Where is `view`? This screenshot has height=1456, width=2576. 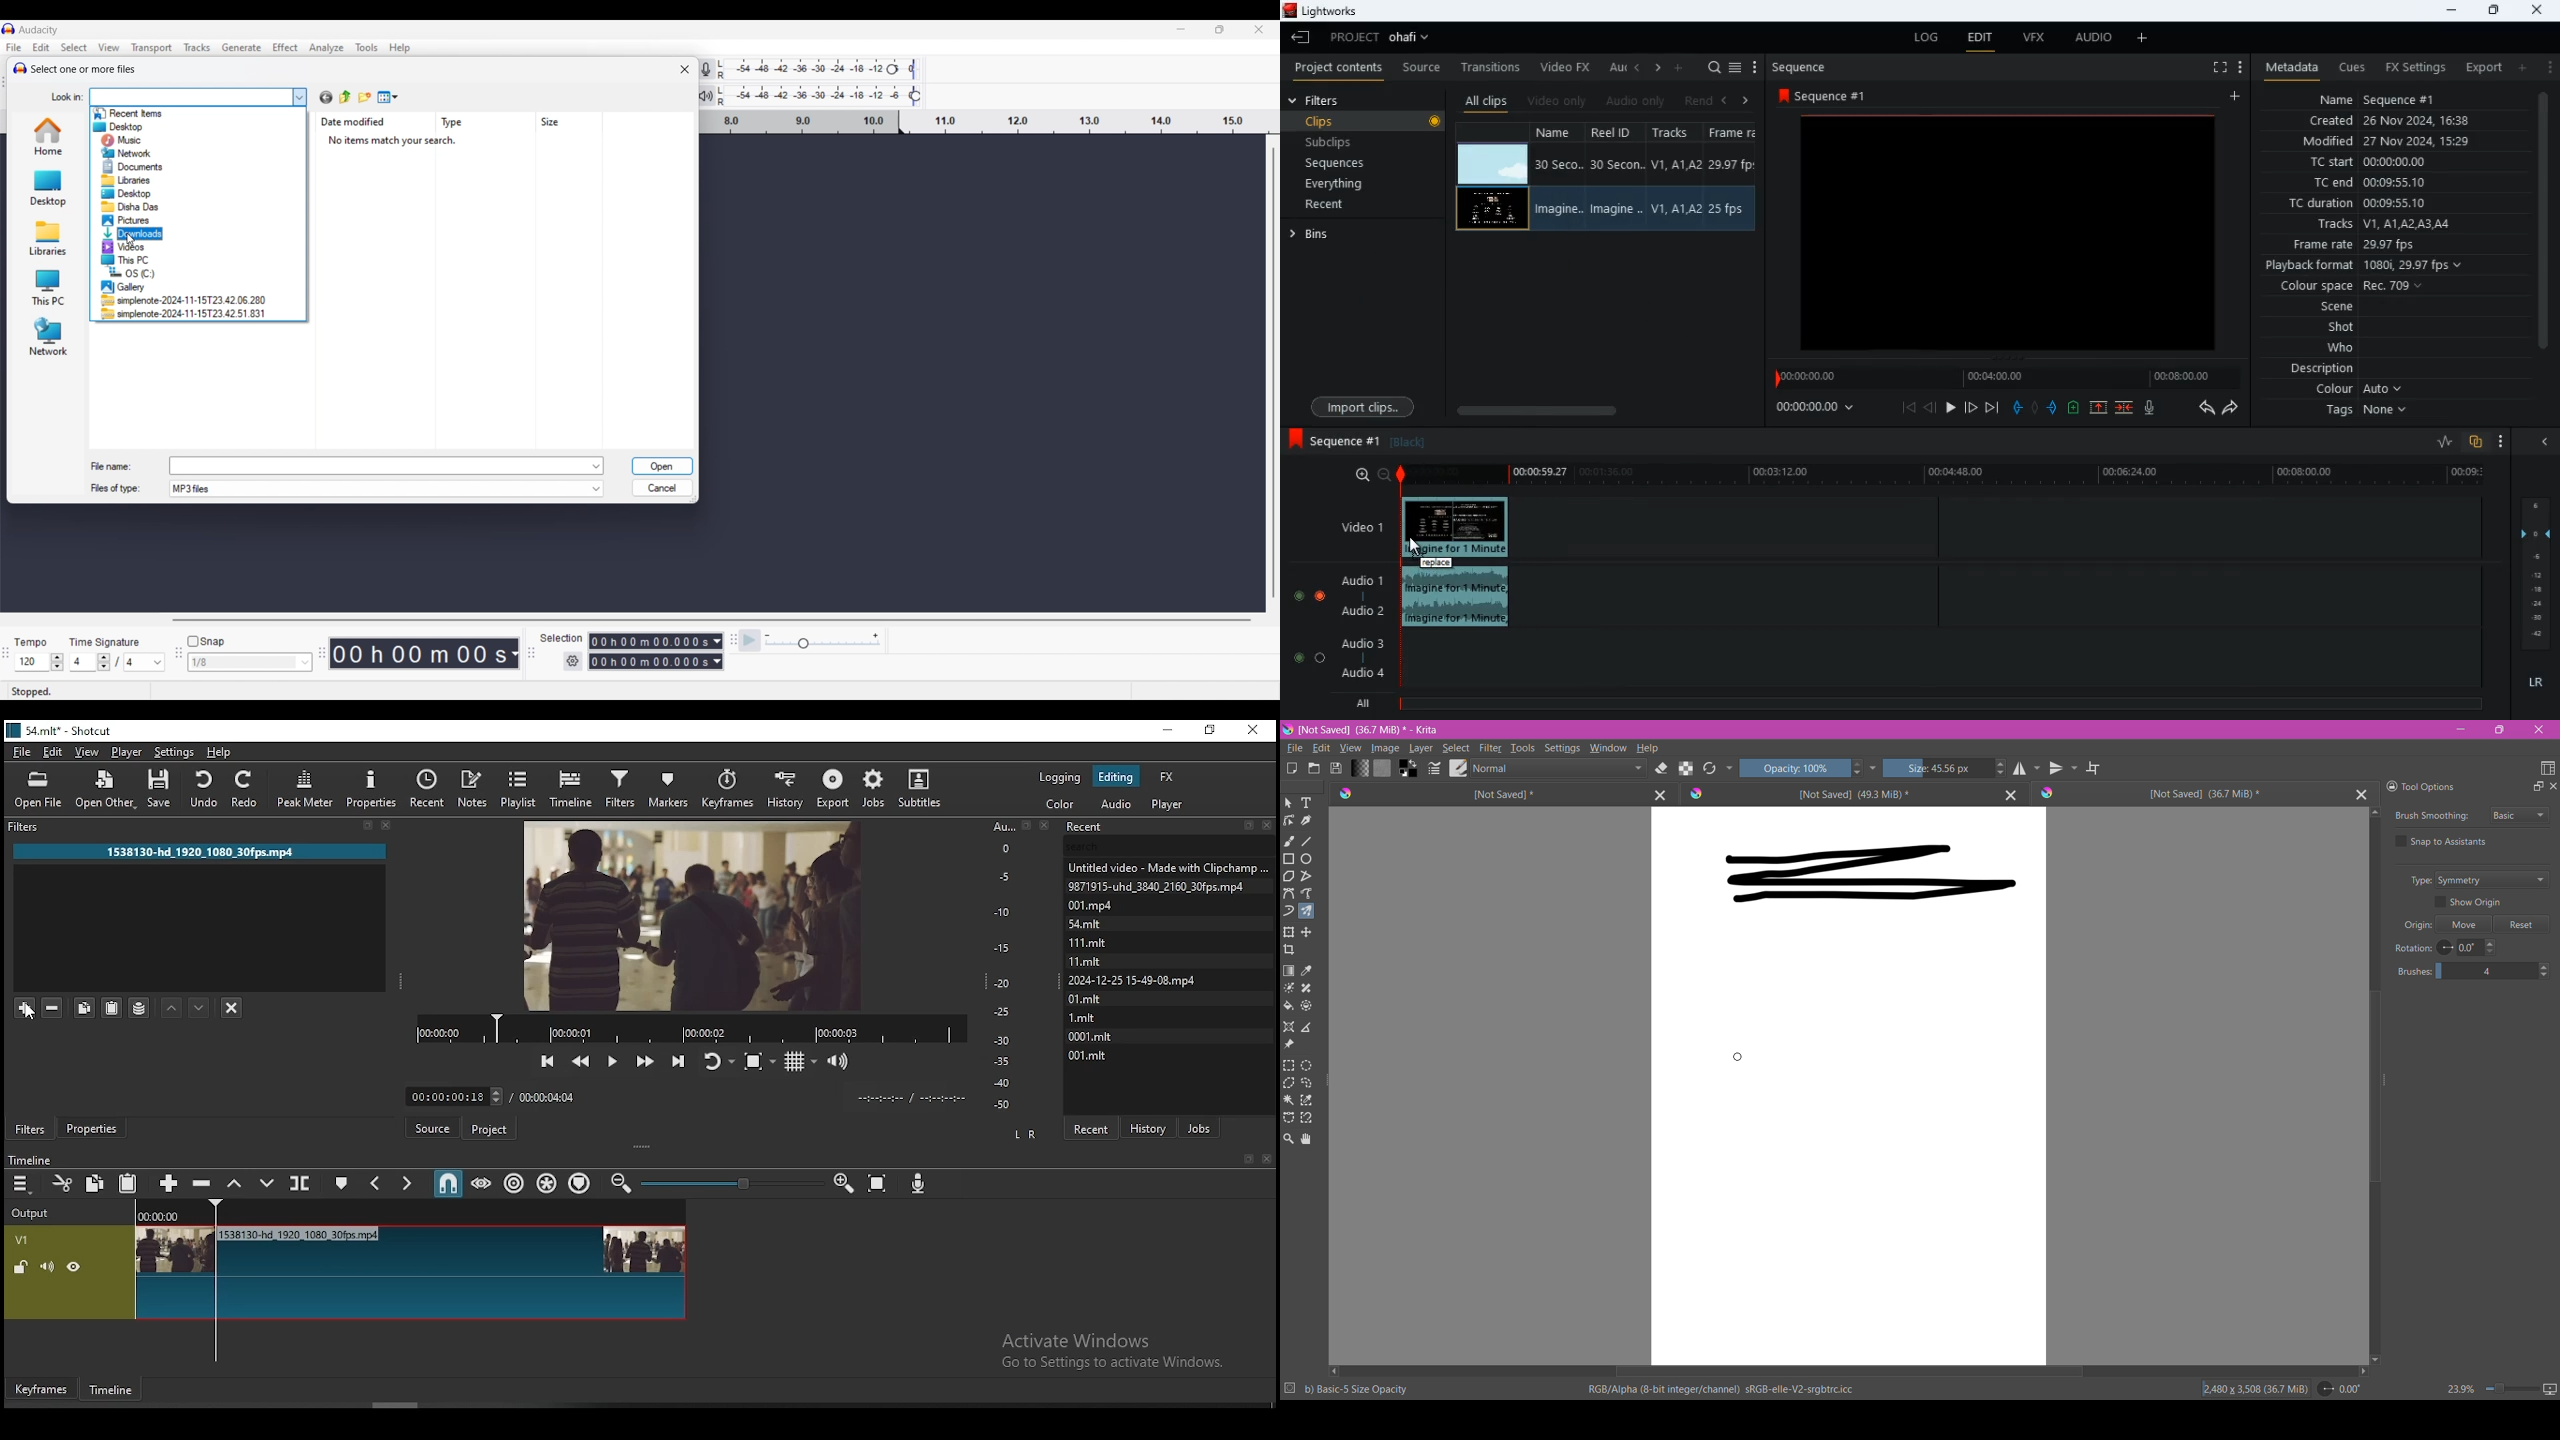 view is located at coordinates (87, 751).